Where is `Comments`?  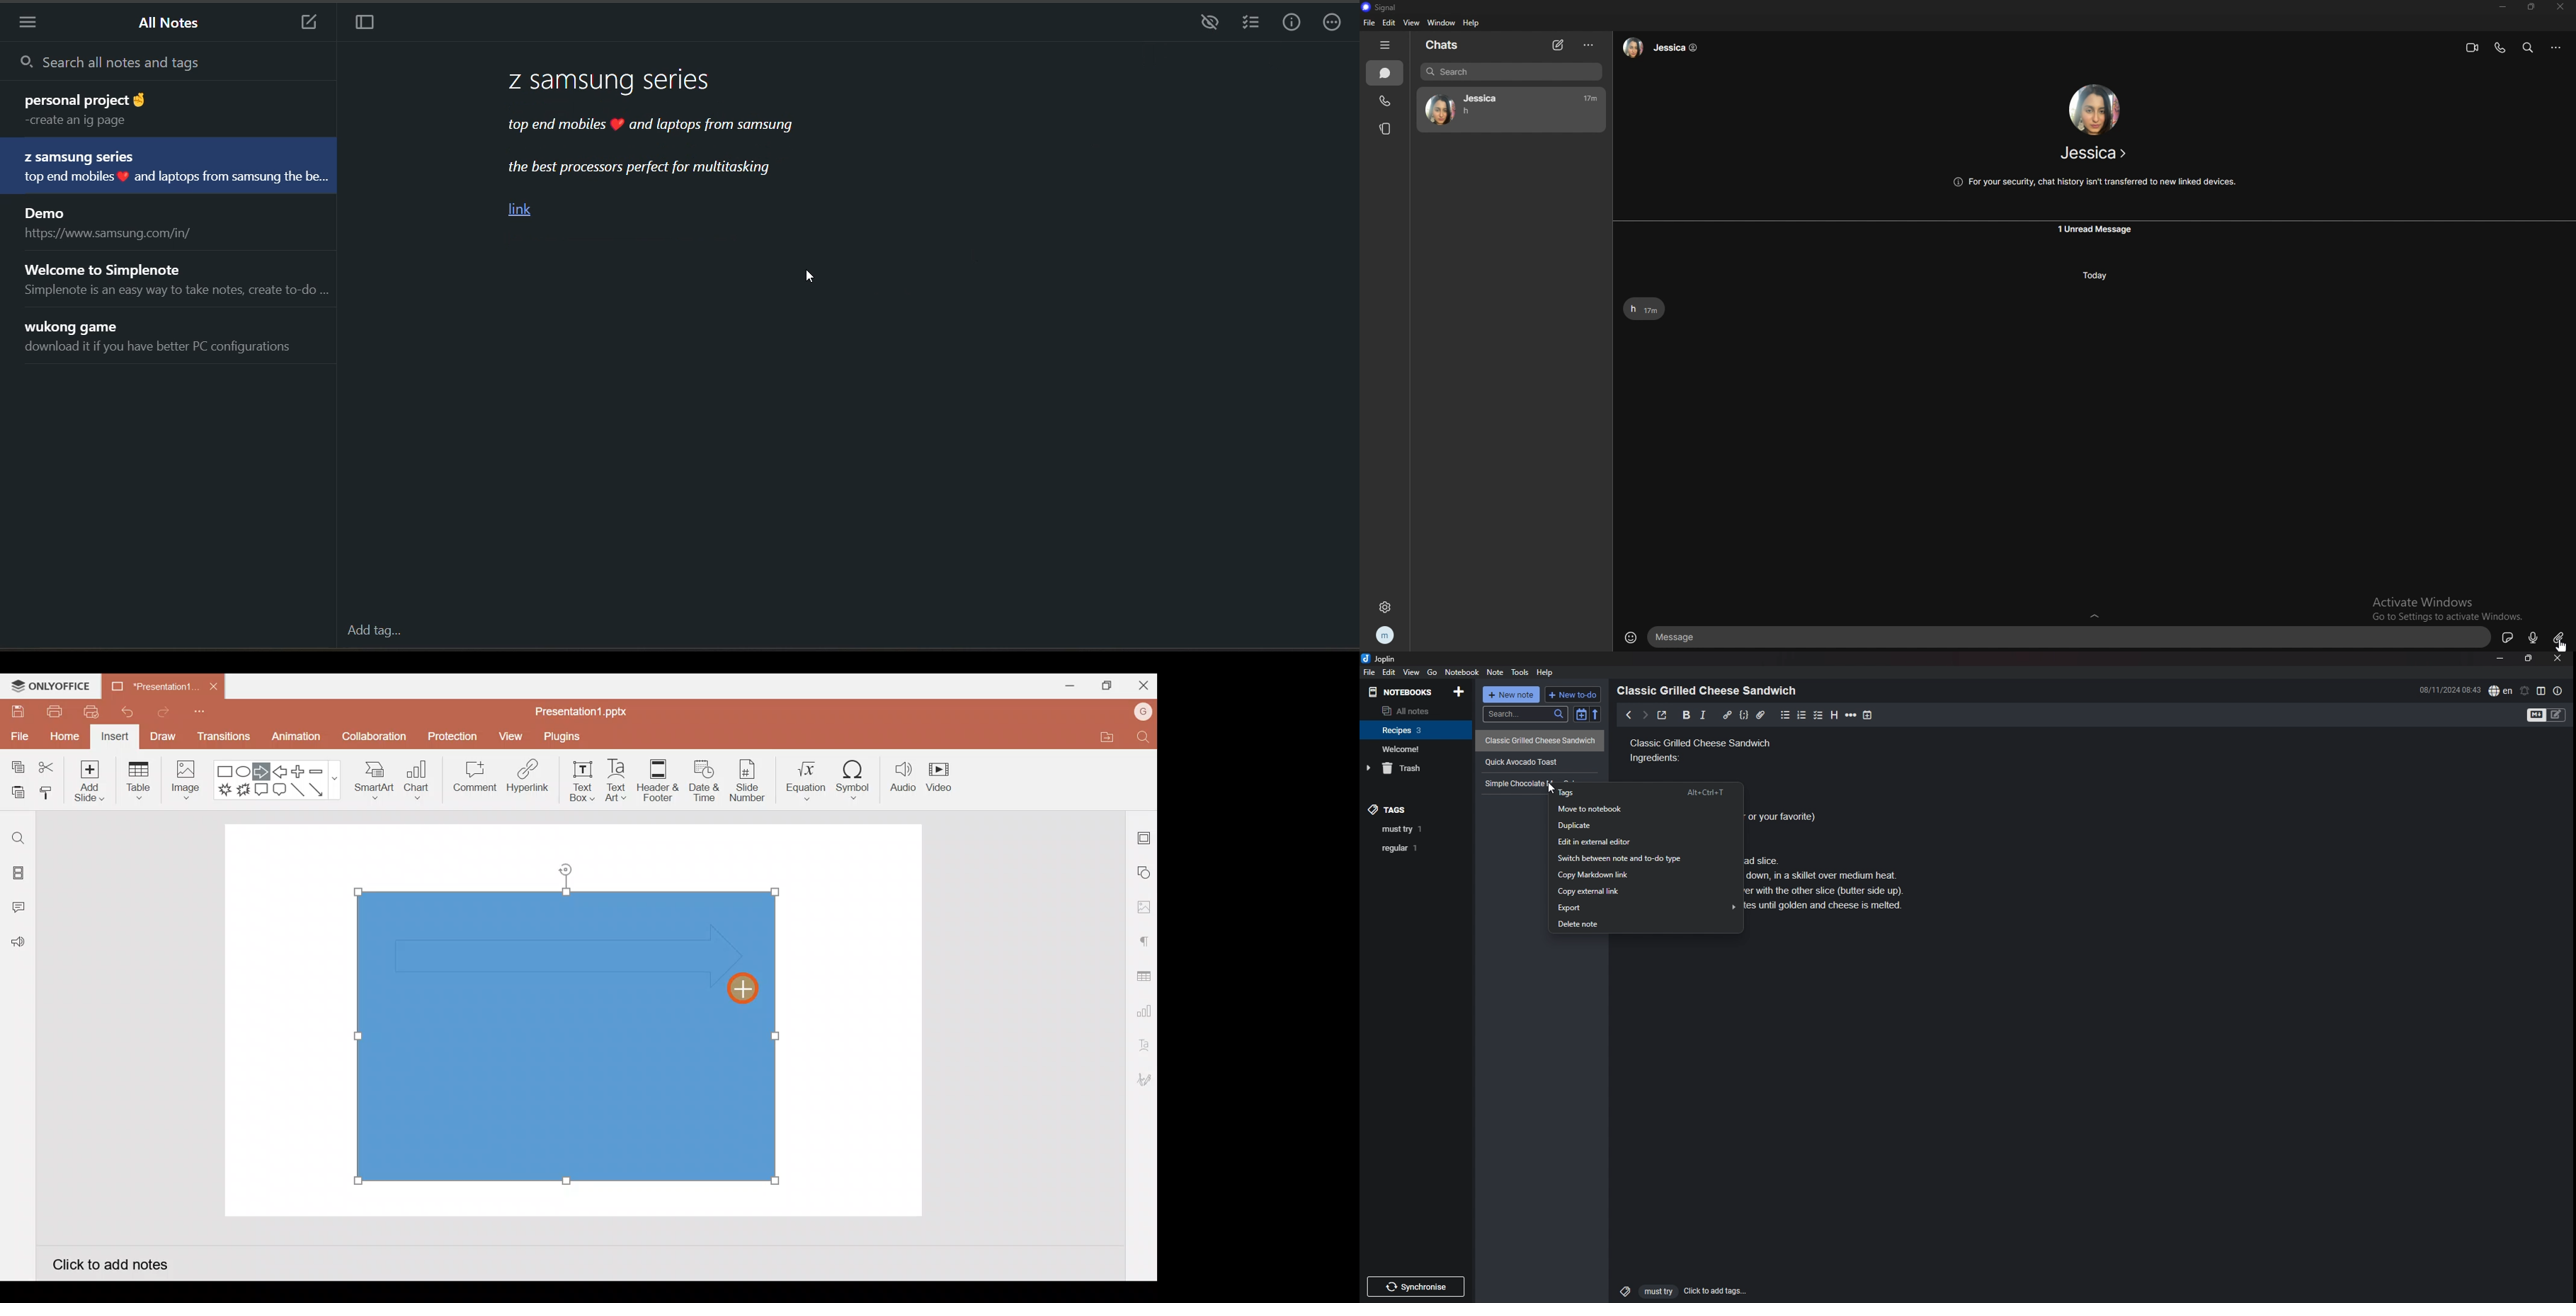
Comments is located at coordinates (21, 908).